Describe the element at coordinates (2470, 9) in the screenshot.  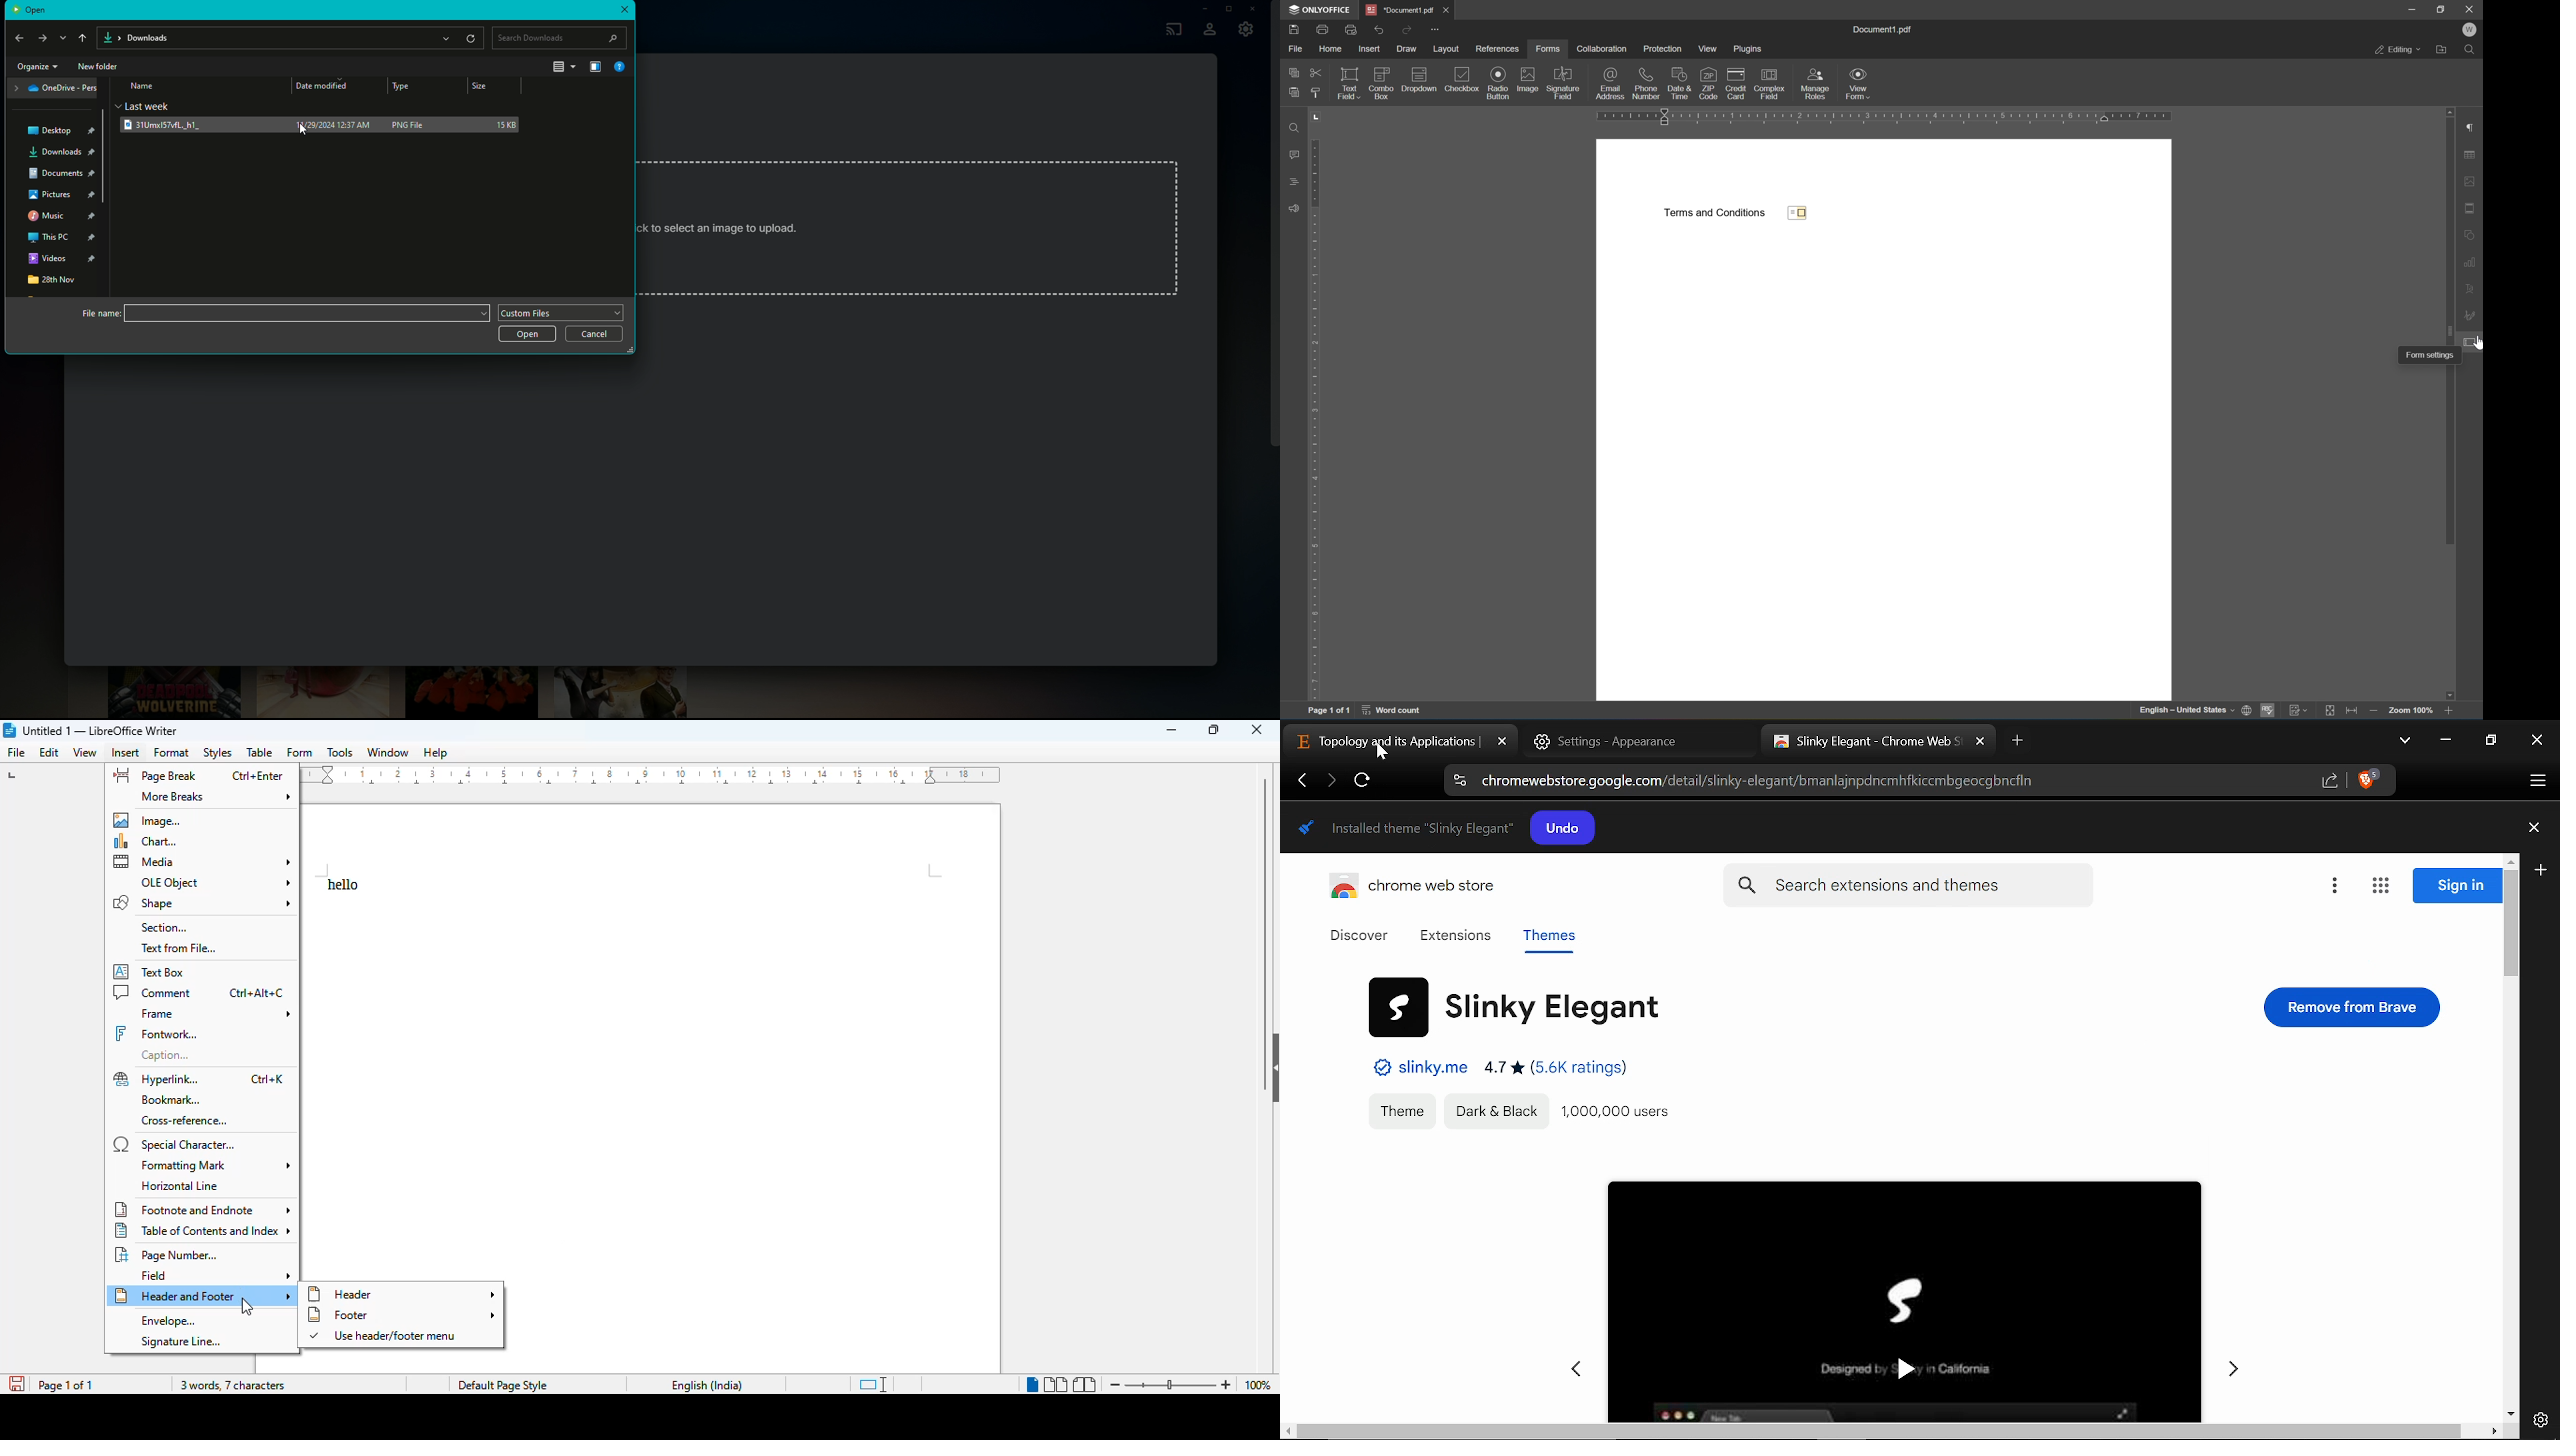
I see `close` at that location.